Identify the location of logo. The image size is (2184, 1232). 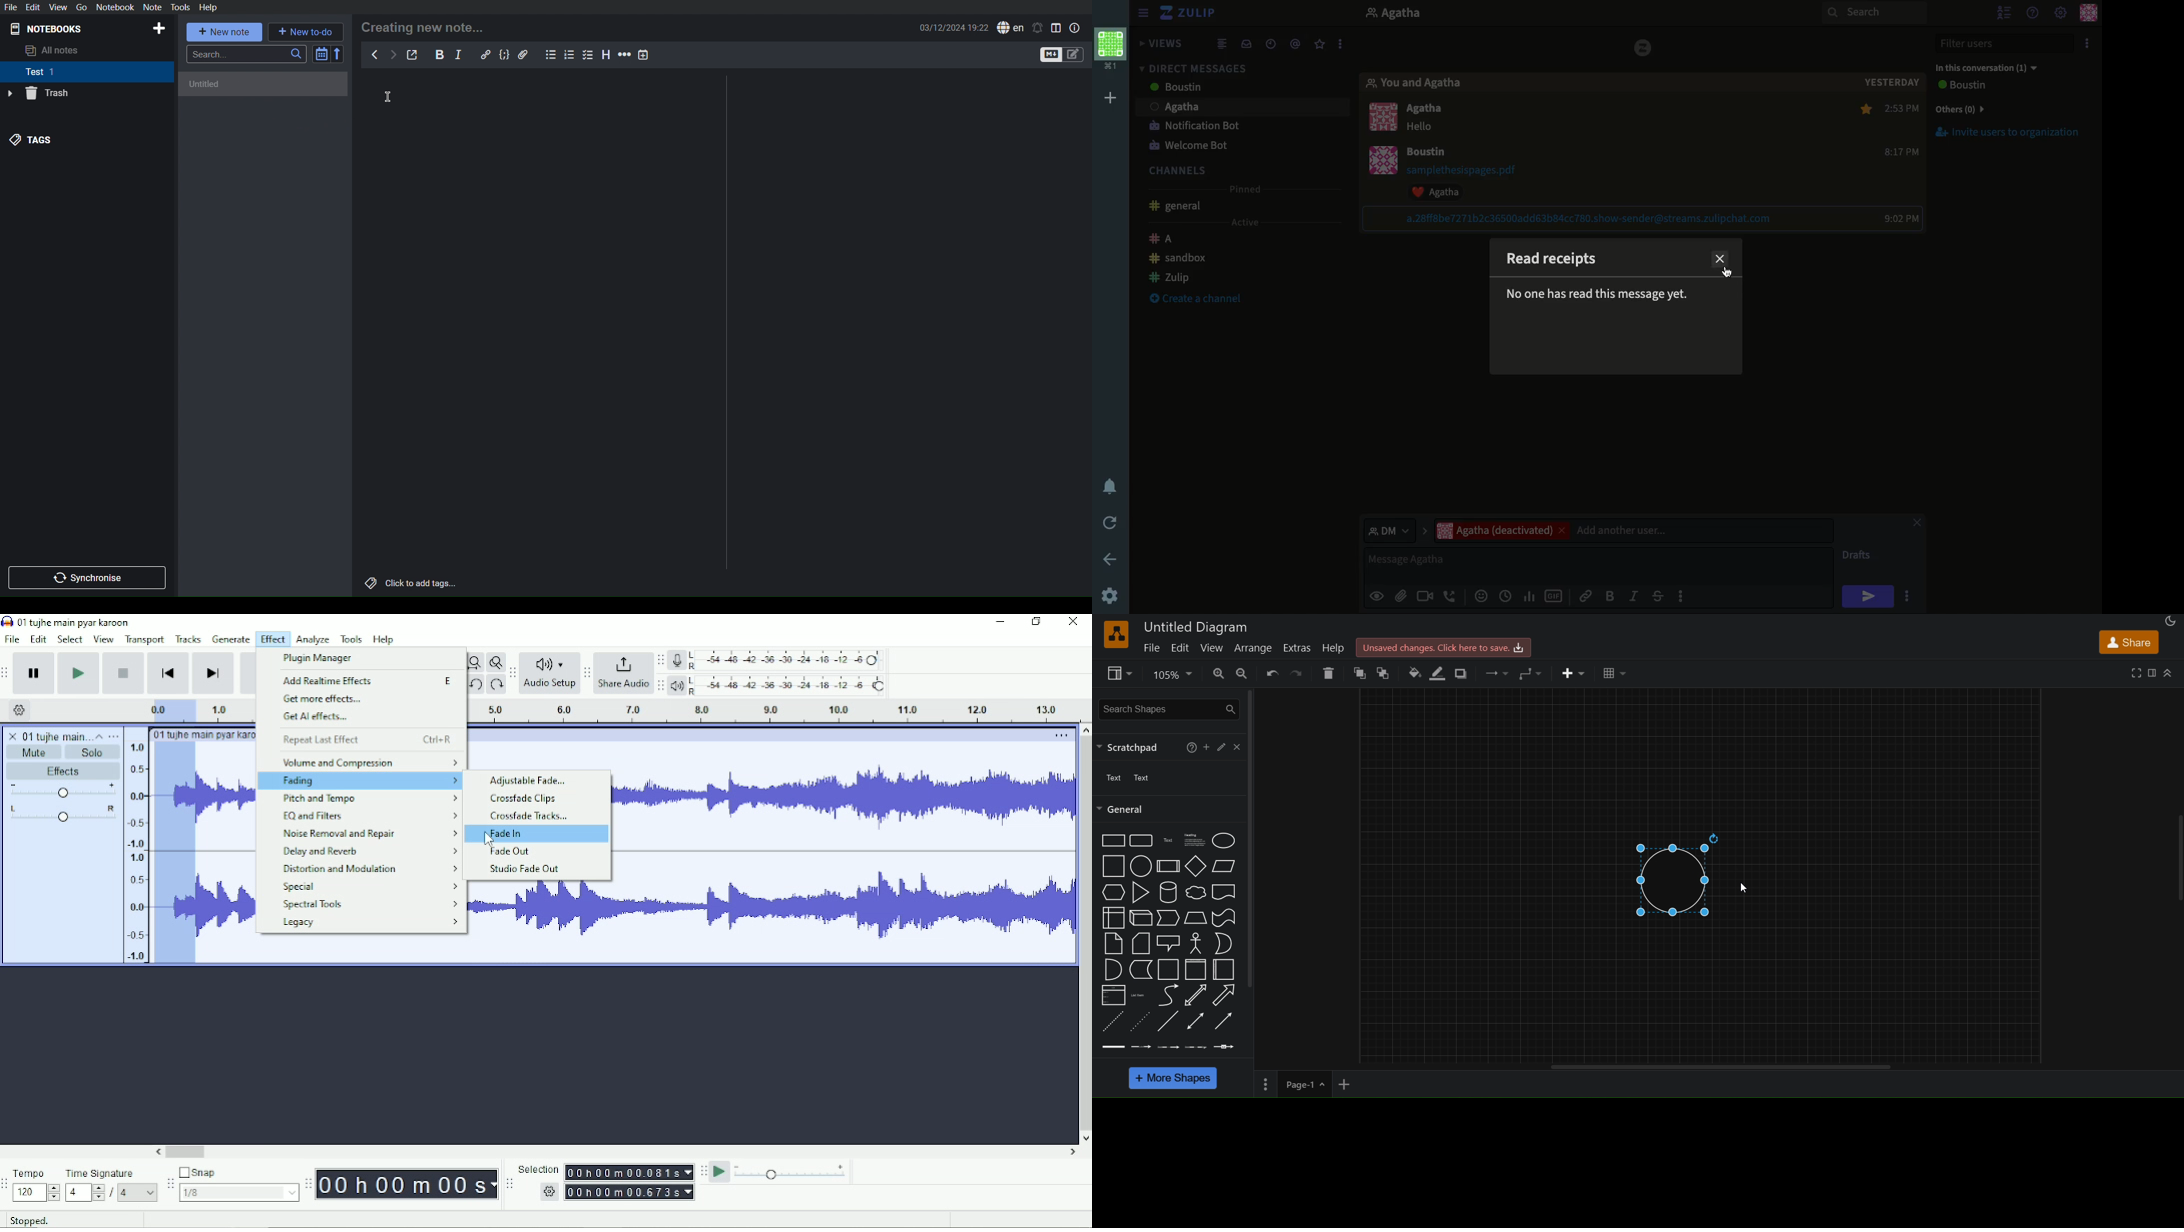
(1115, 635).